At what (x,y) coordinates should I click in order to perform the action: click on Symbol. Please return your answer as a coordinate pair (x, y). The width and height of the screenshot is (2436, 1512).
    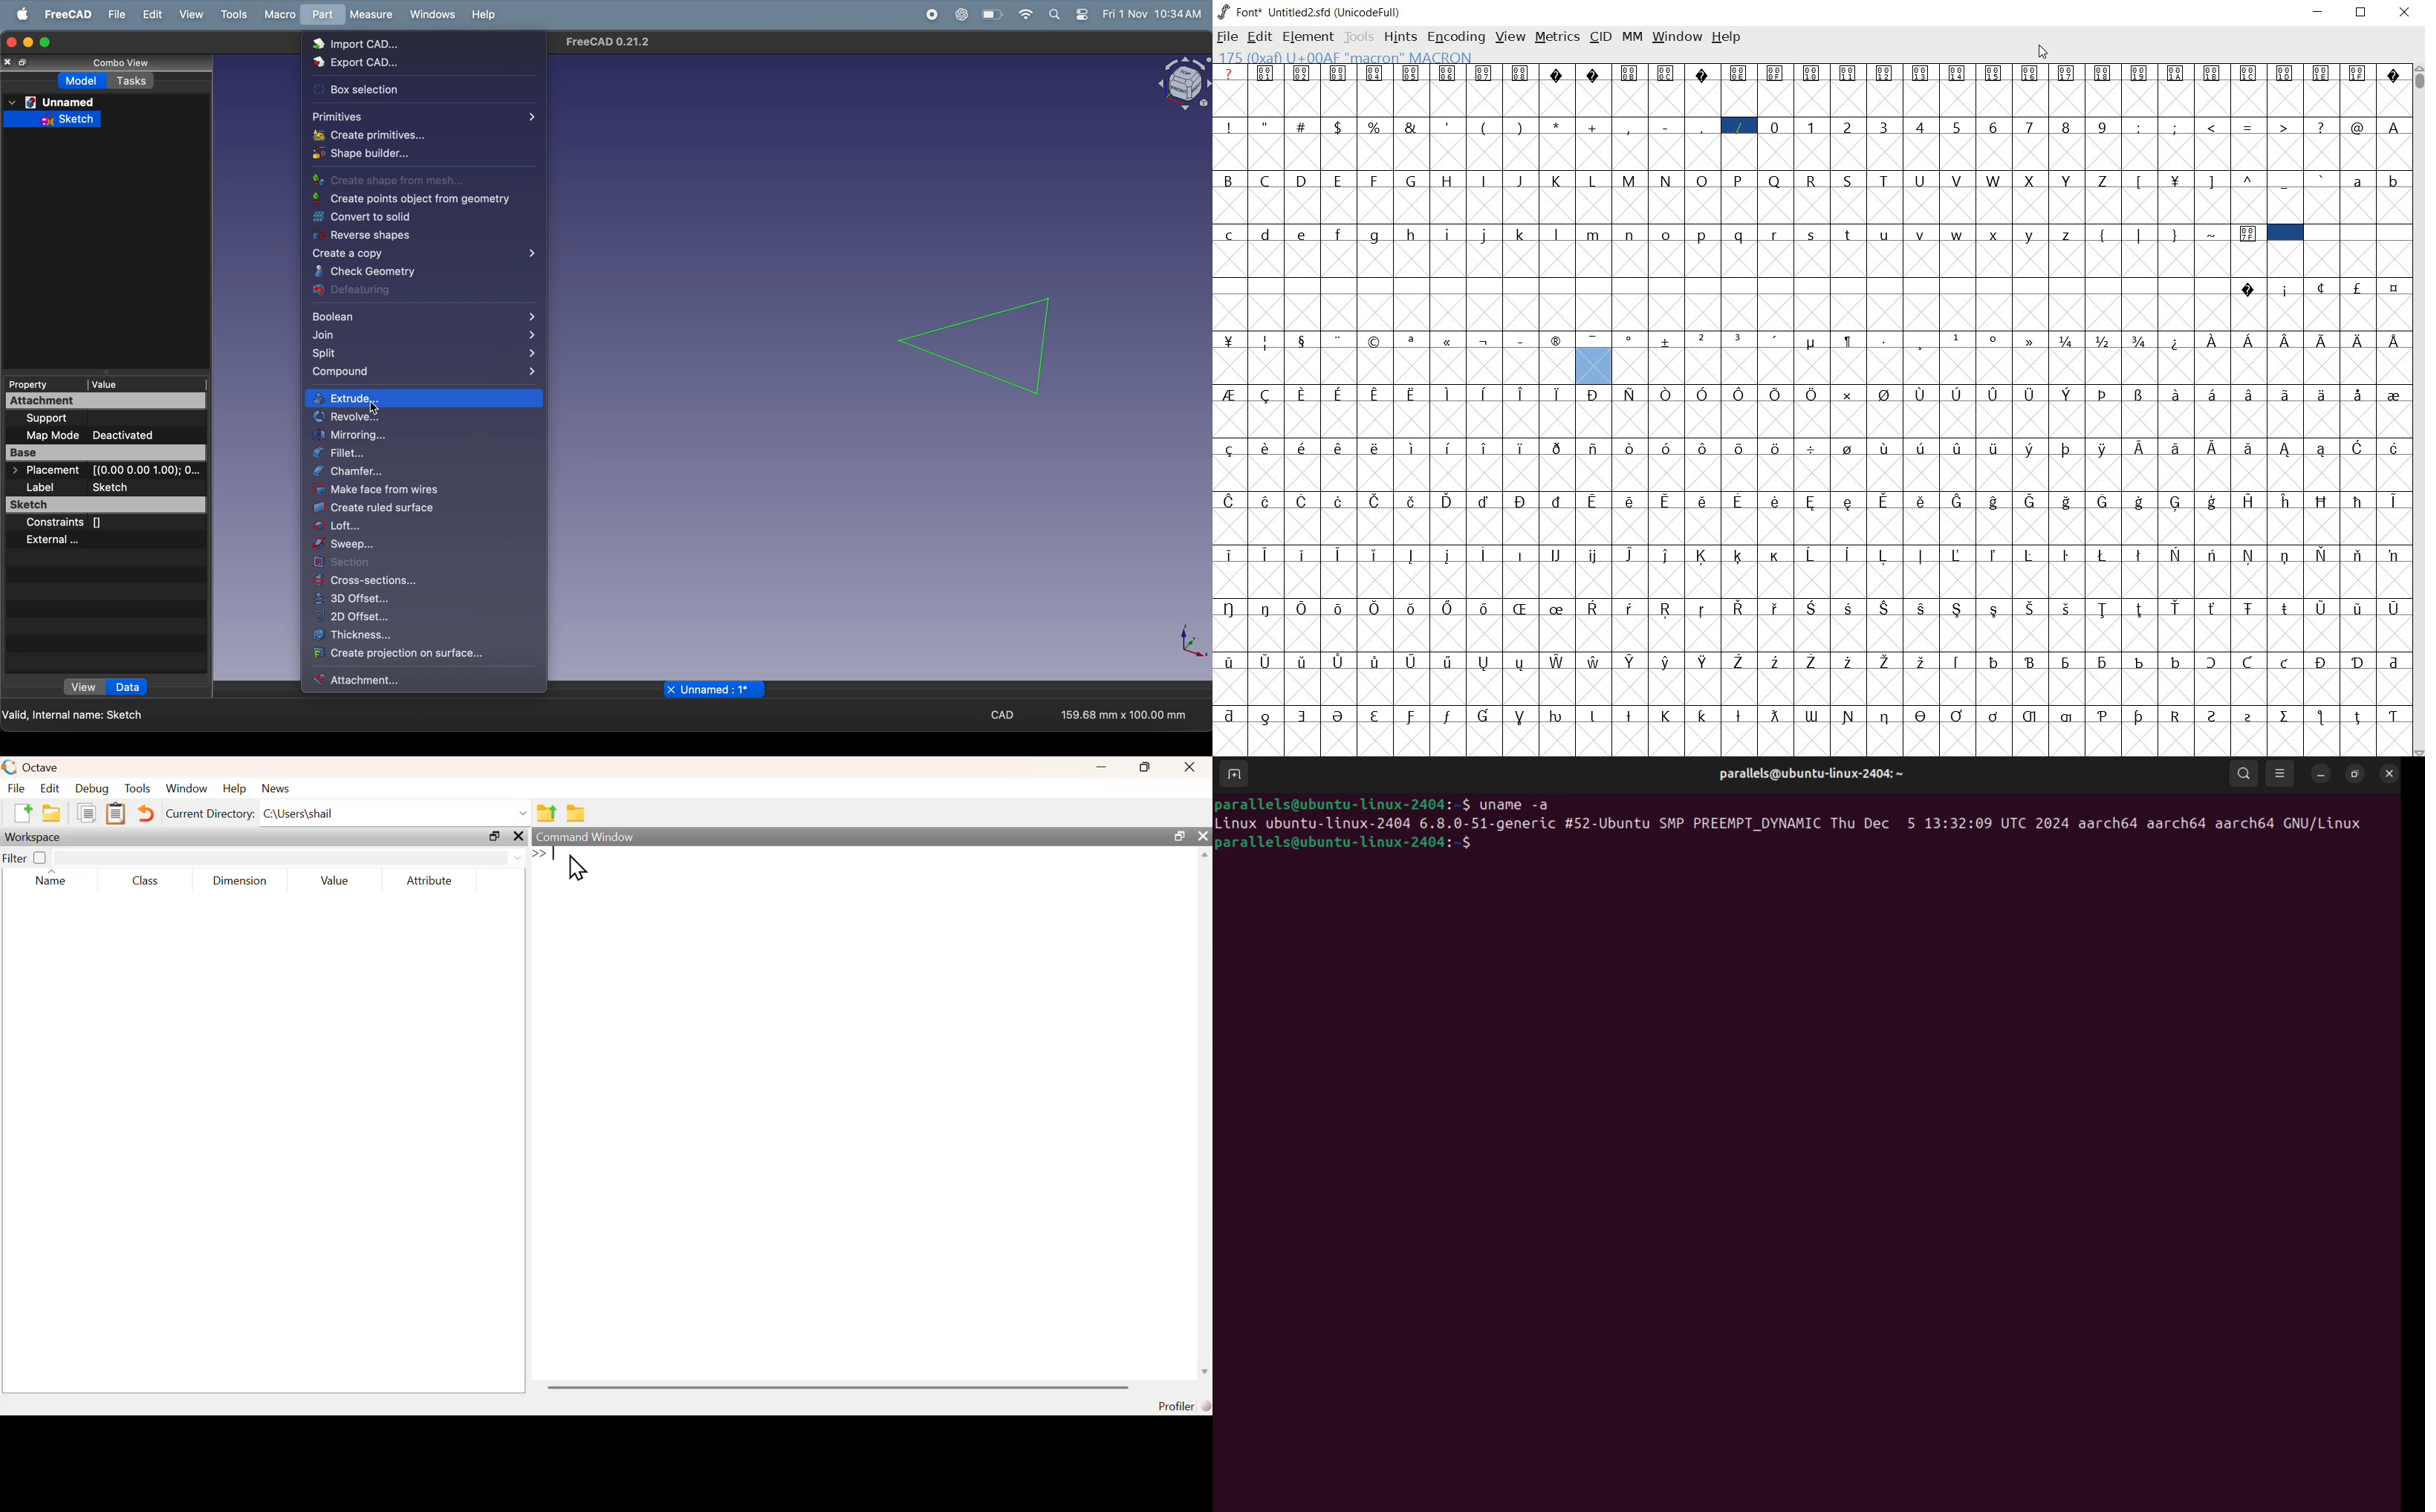
    Looking at the image, I should click on (1595, 714).